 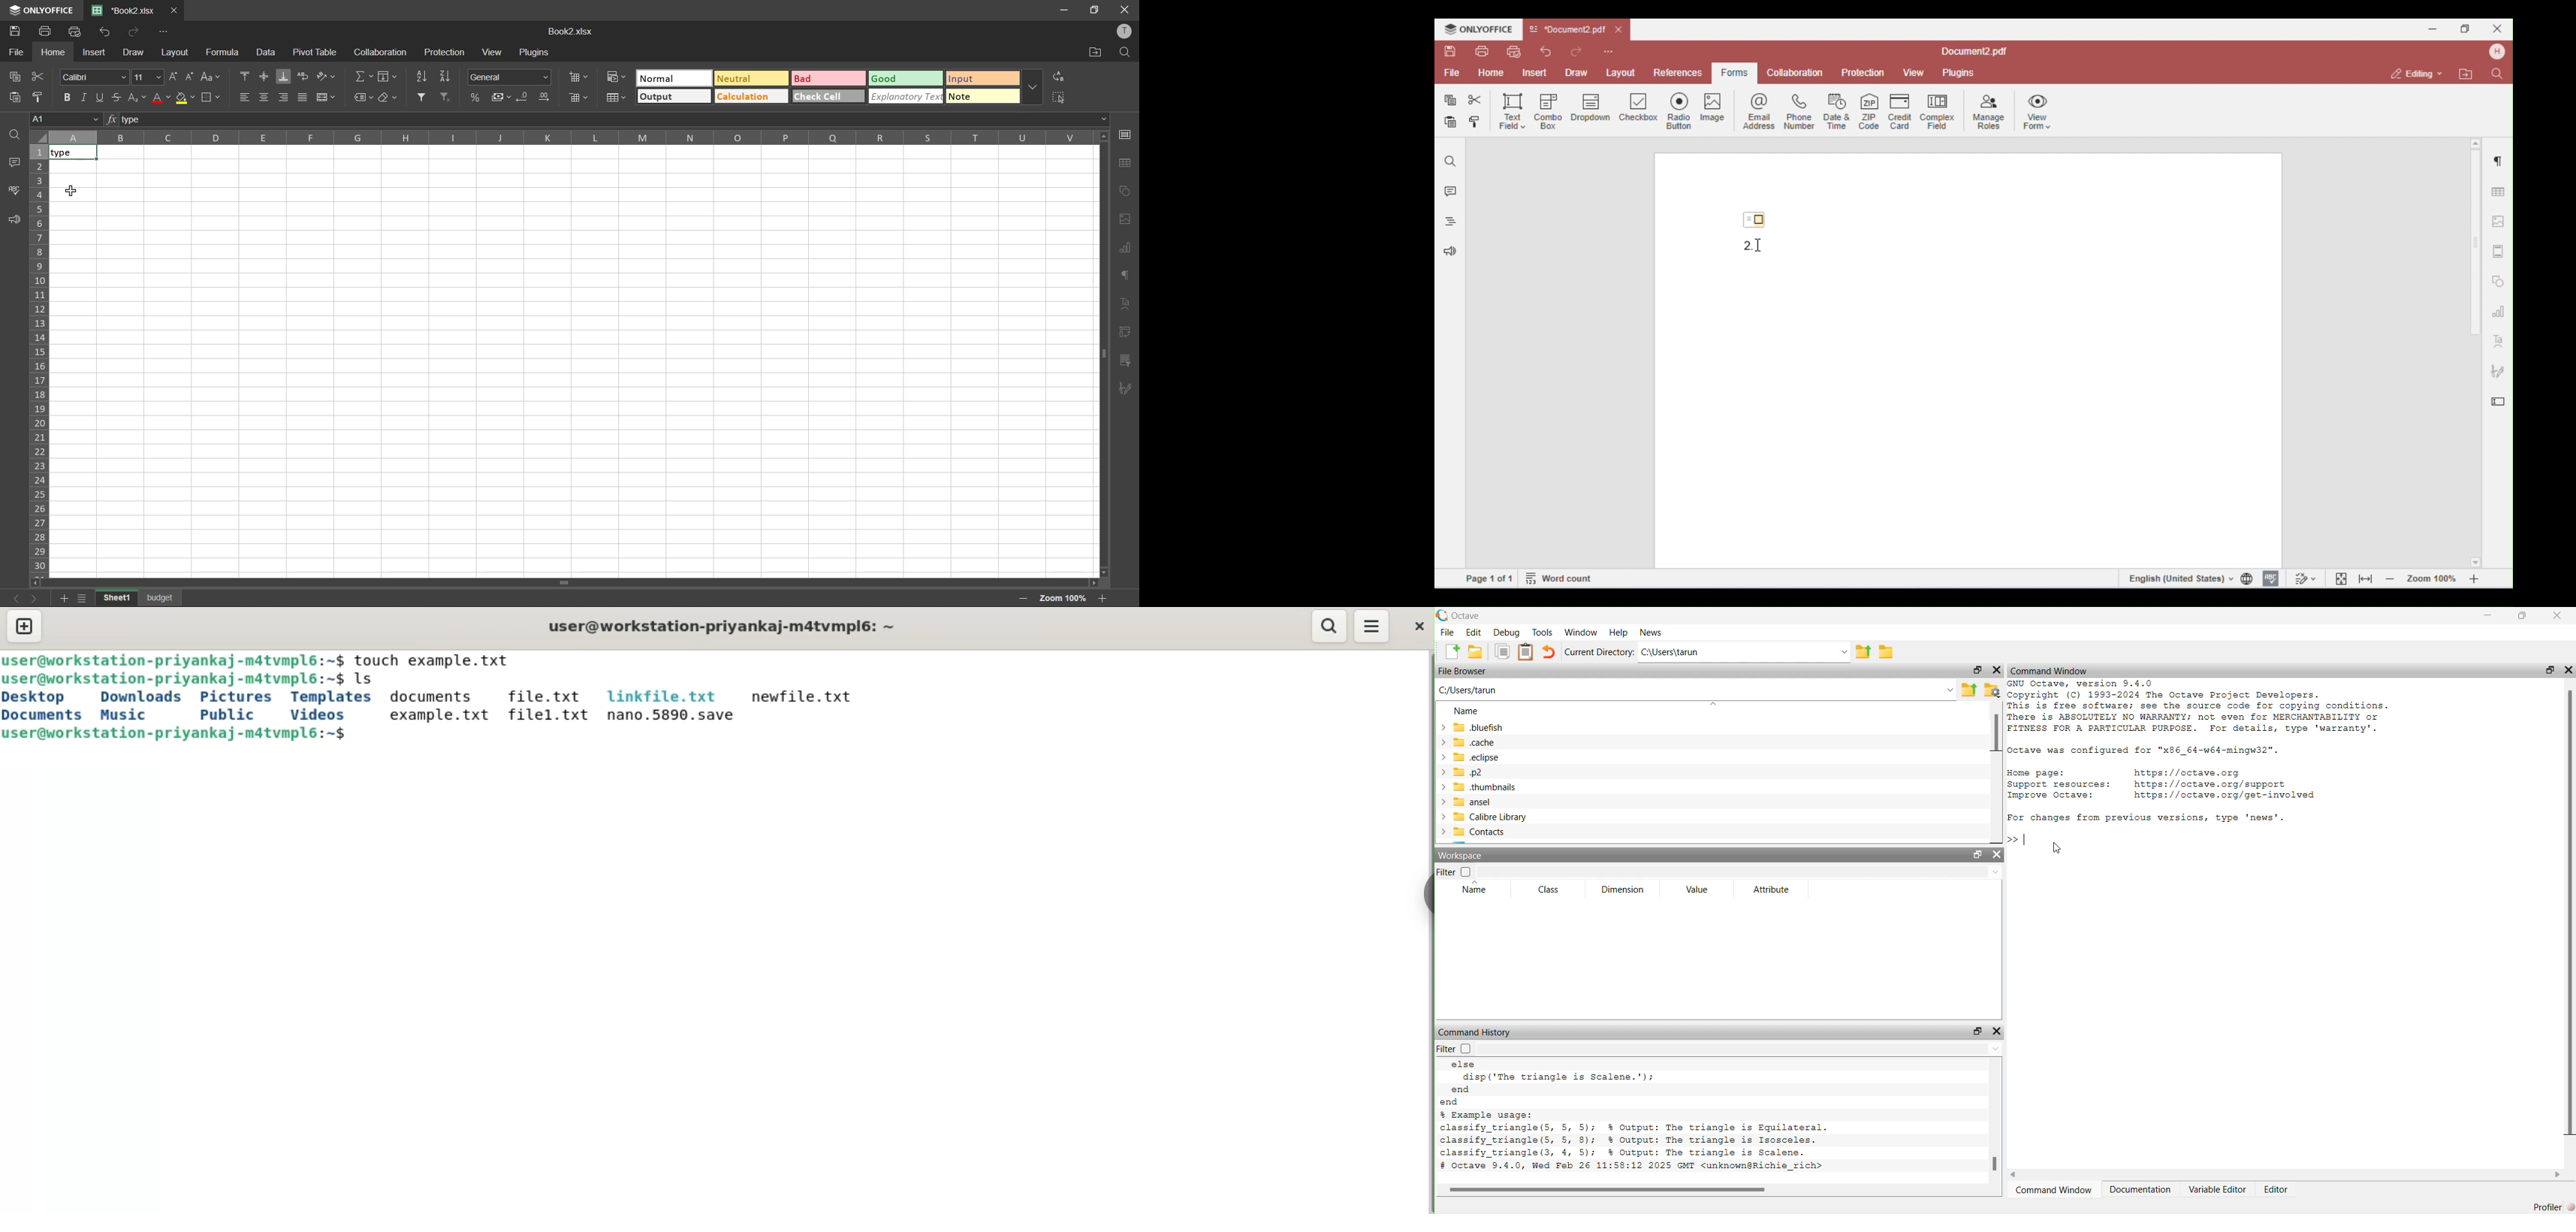 I want to click on contacts, so click(x=1477, y=834).